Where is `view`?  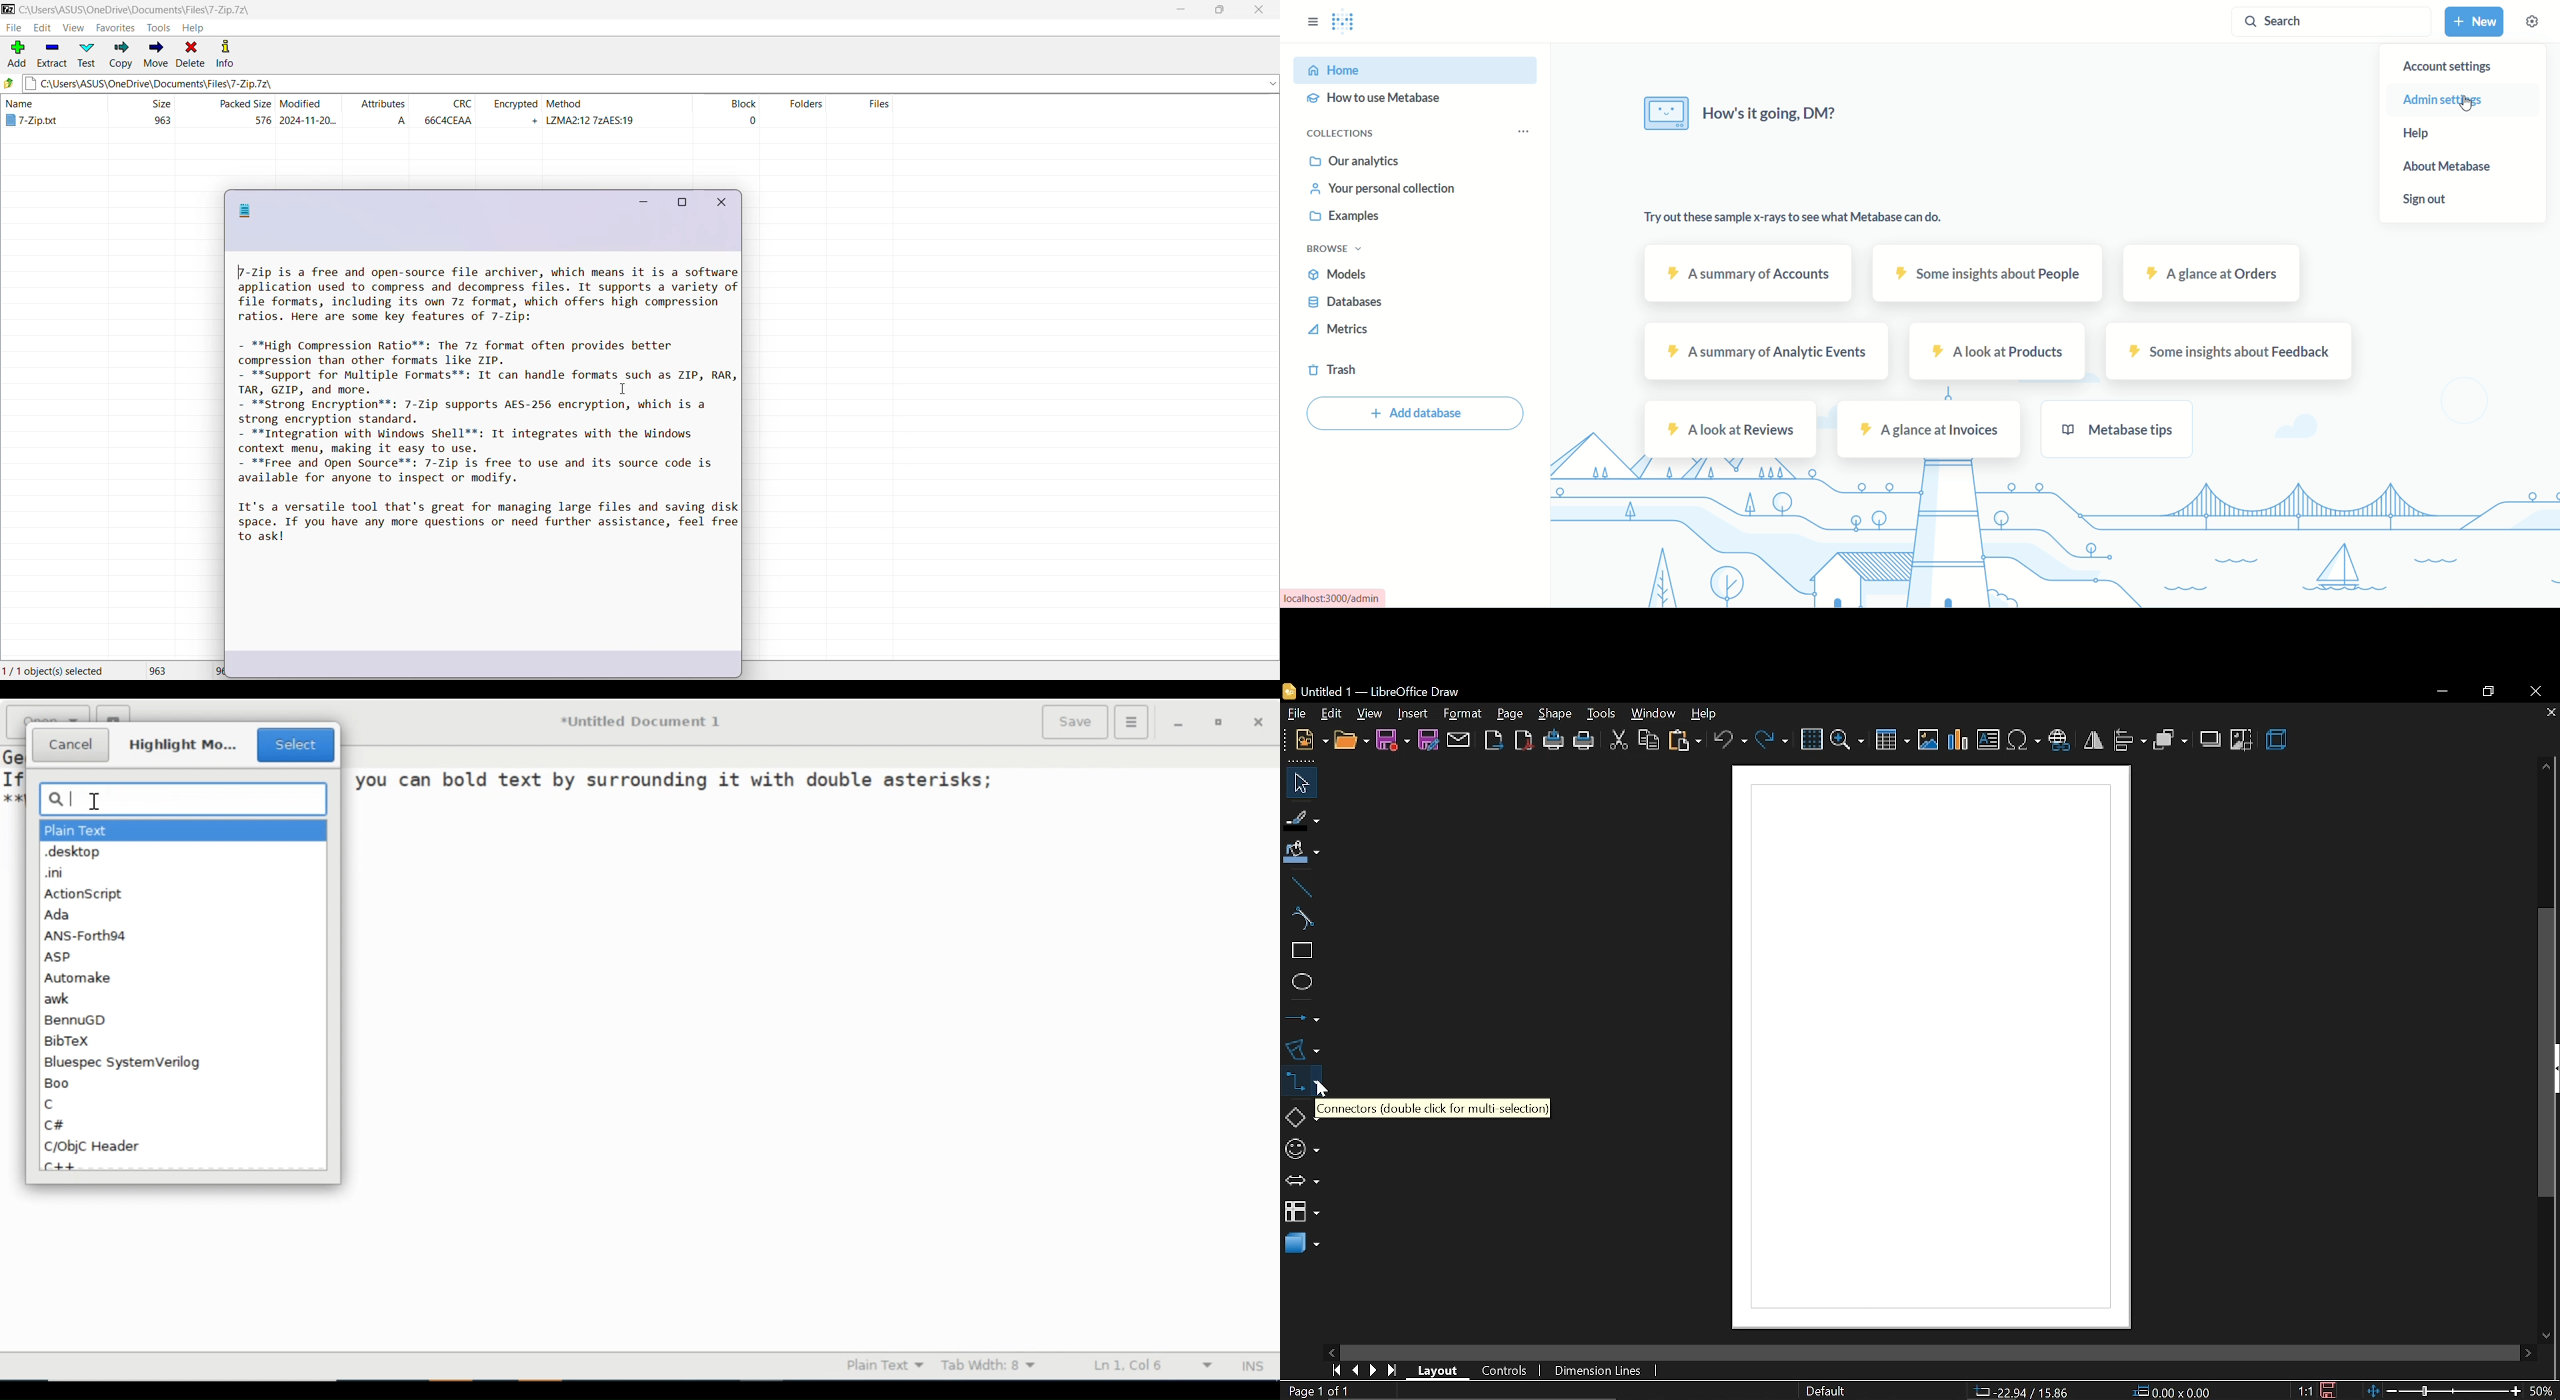 view is located at coordinates (1370, 712).